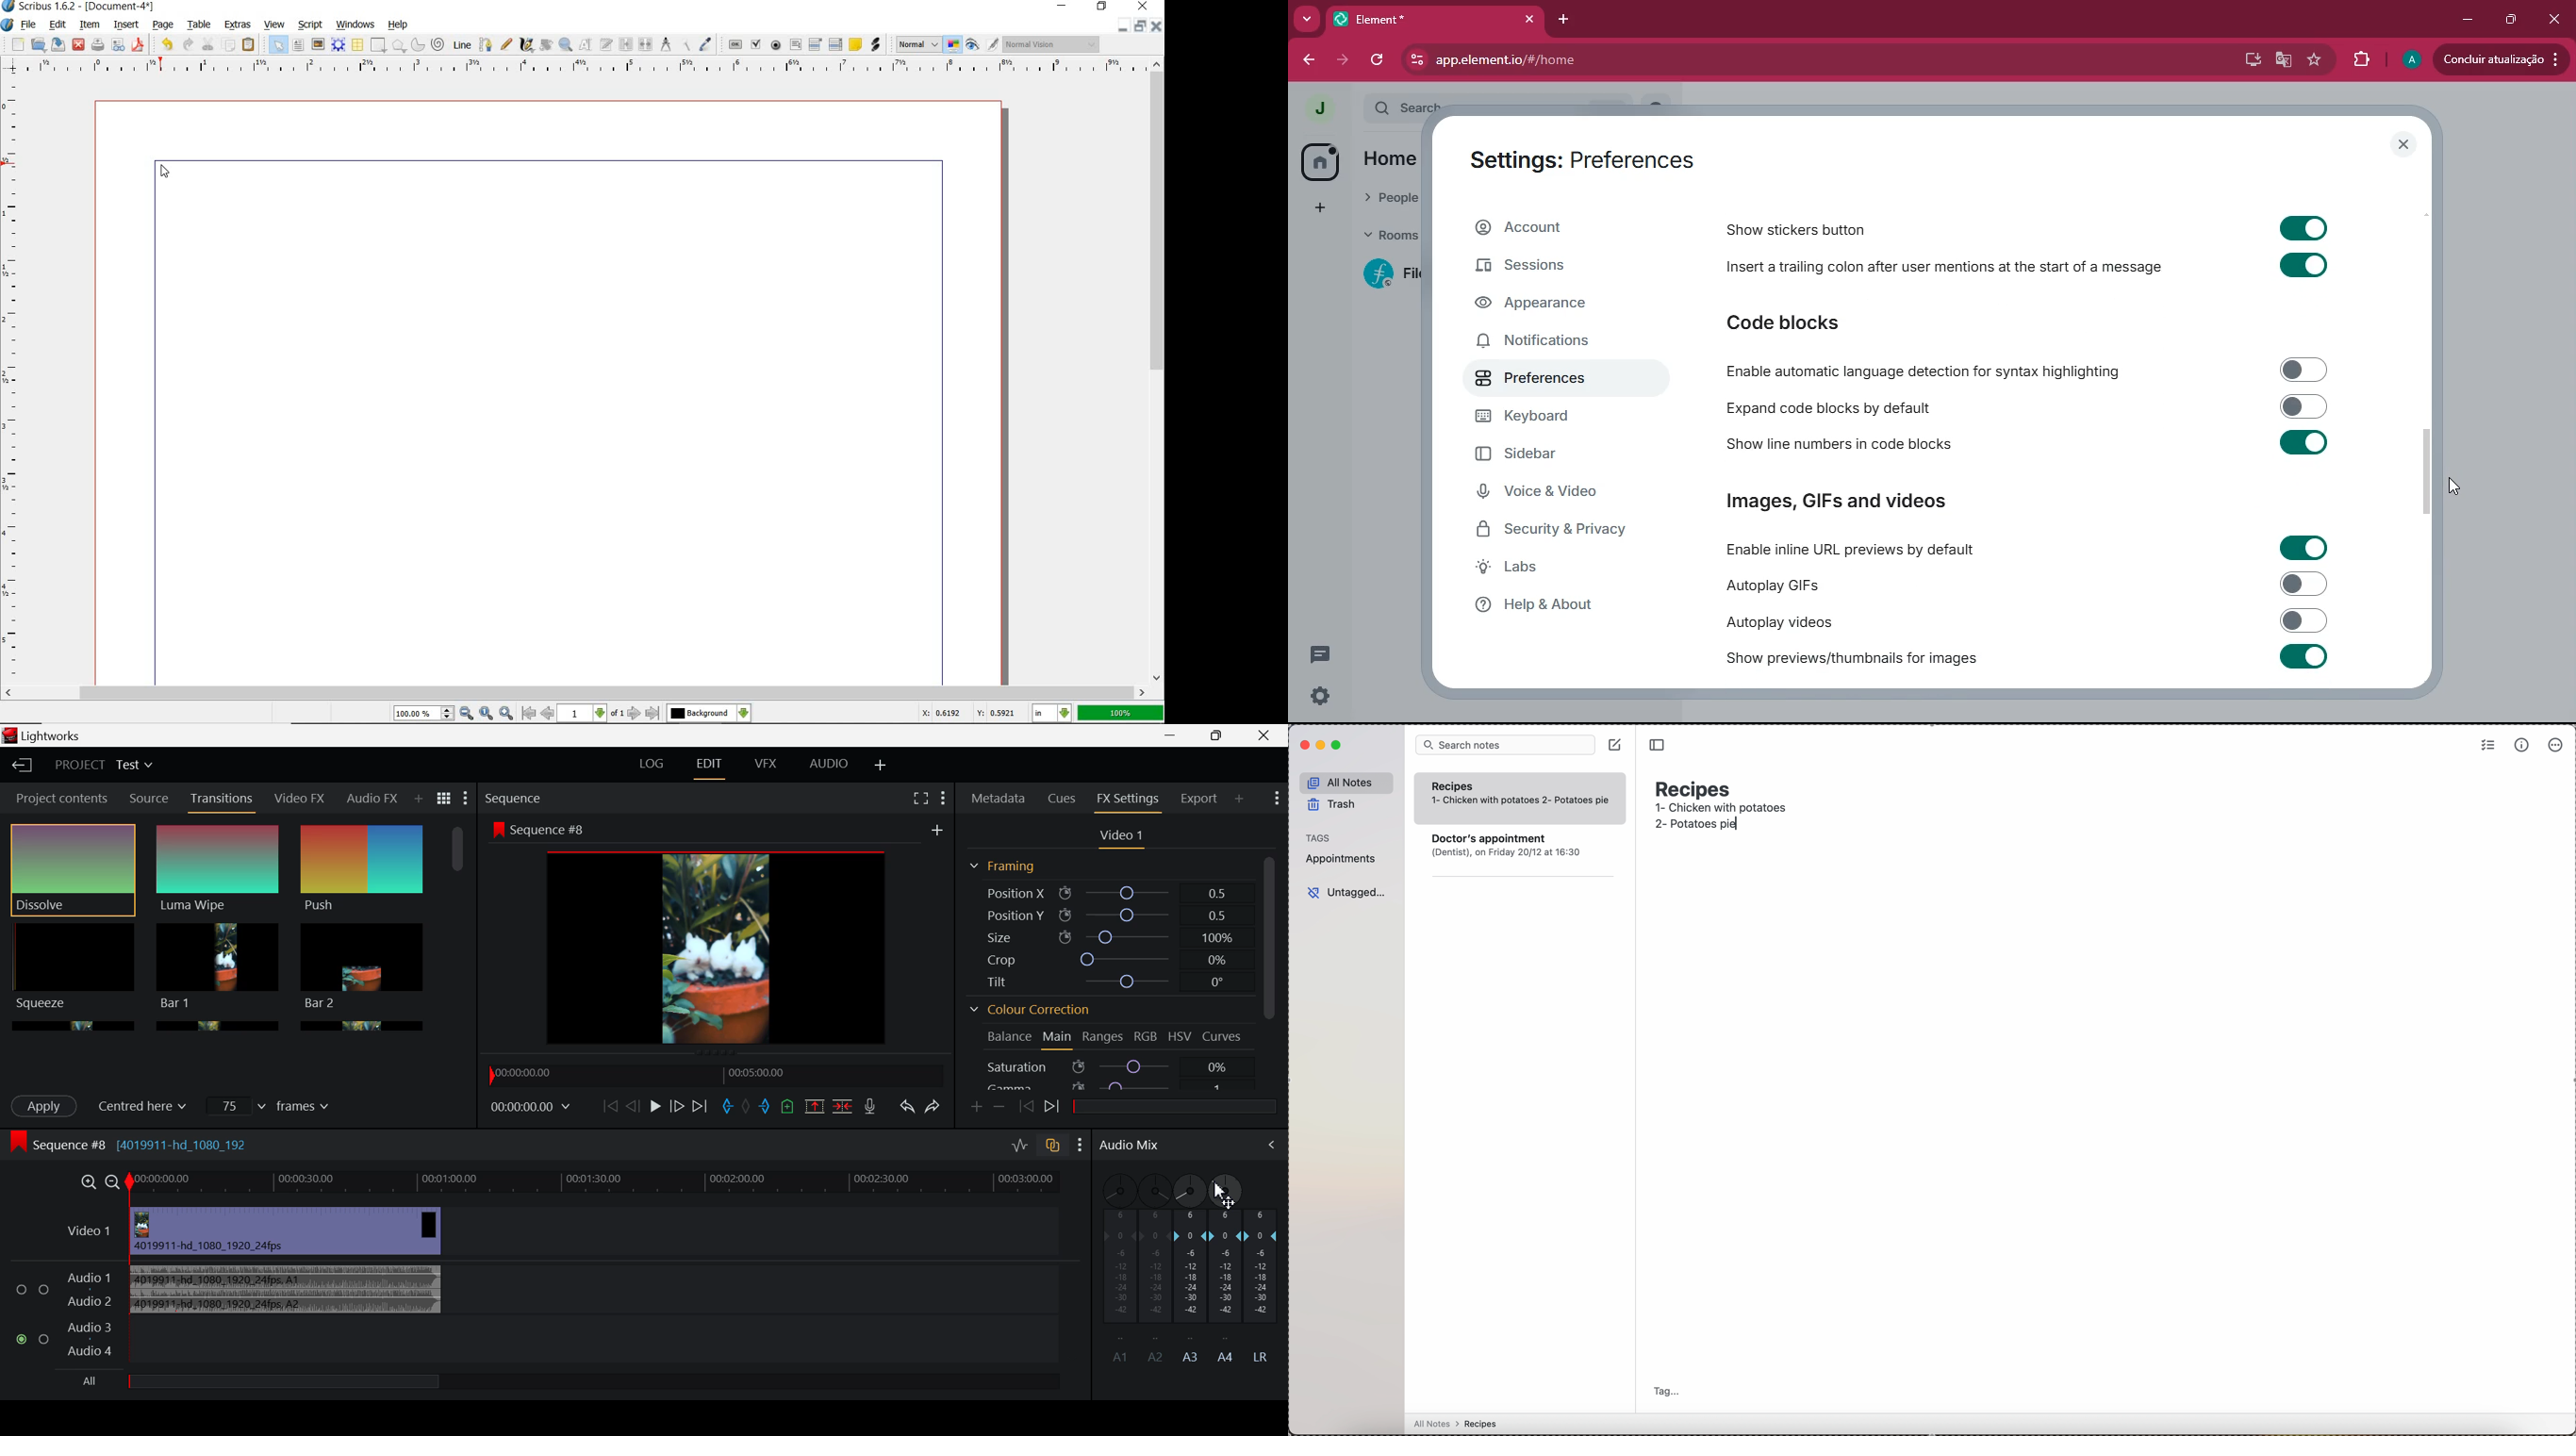 This screenshot has width=2576, height=1456. Describe the element at coordinates (1191, 1267) in the screenshot. I see `A3 Channel Decibel Level` at that location.